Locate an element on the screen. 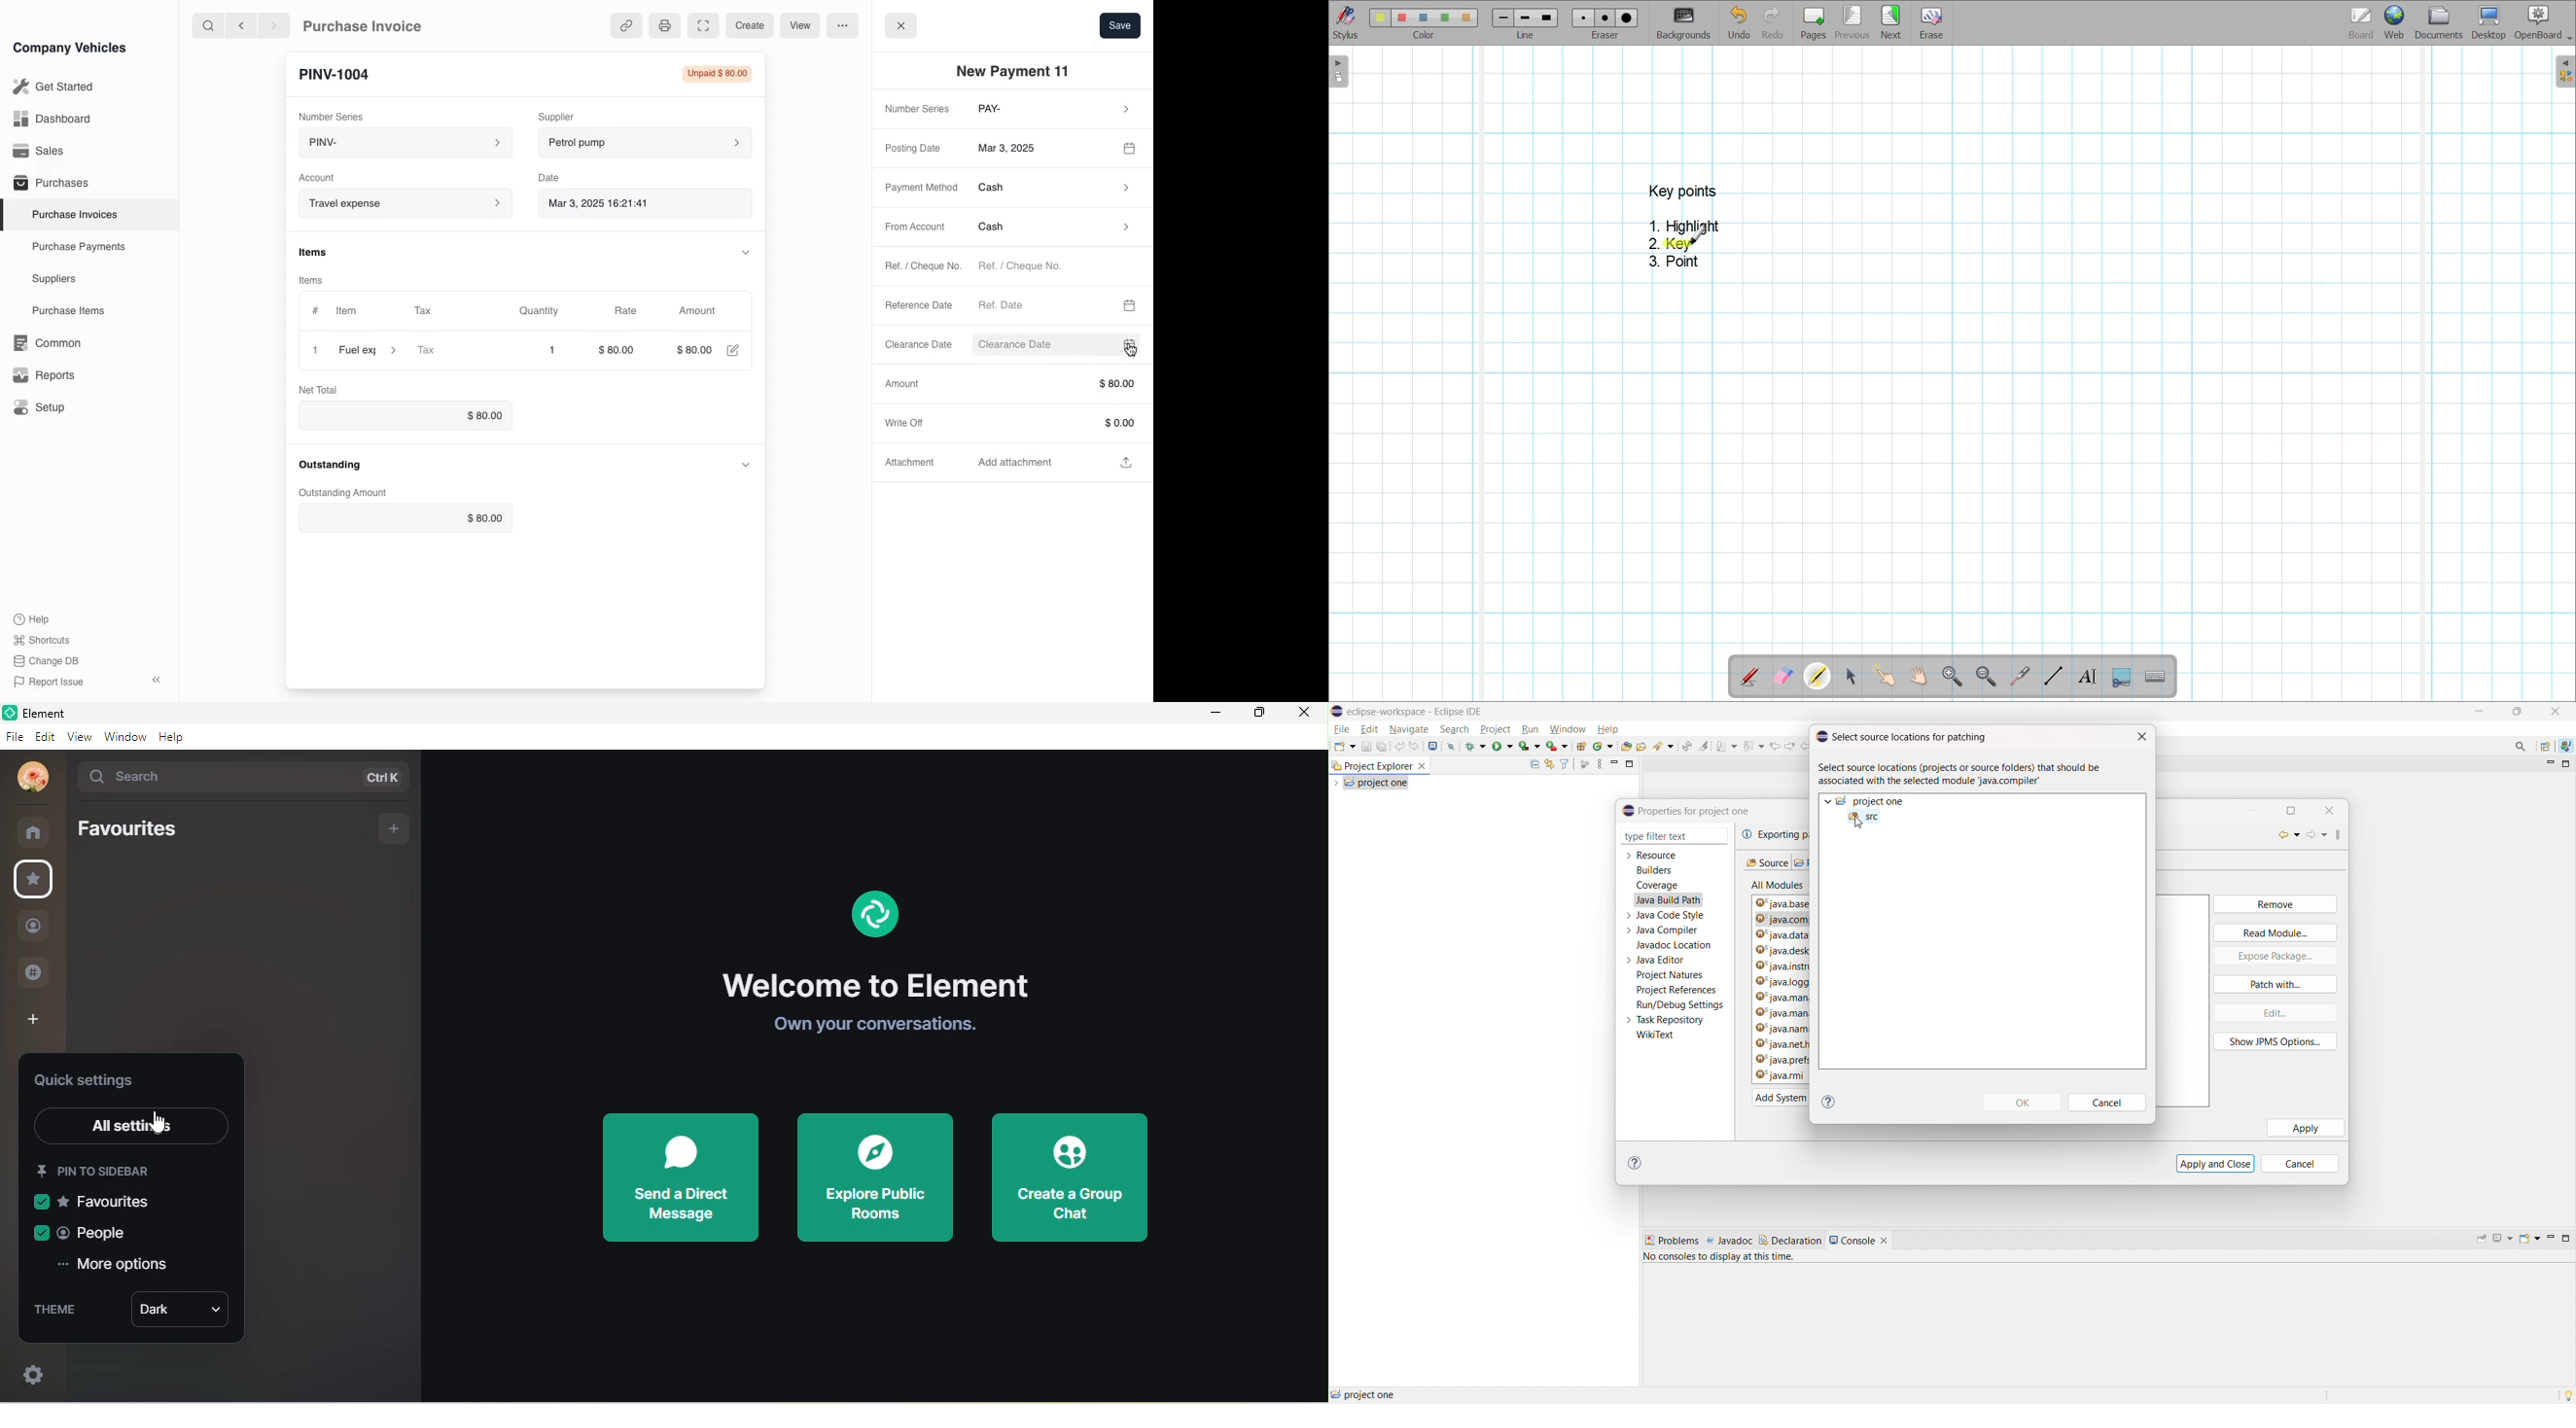 The width and height of the screenshot is (2576, 1428). Attachment is located at coordinates (913, 466).